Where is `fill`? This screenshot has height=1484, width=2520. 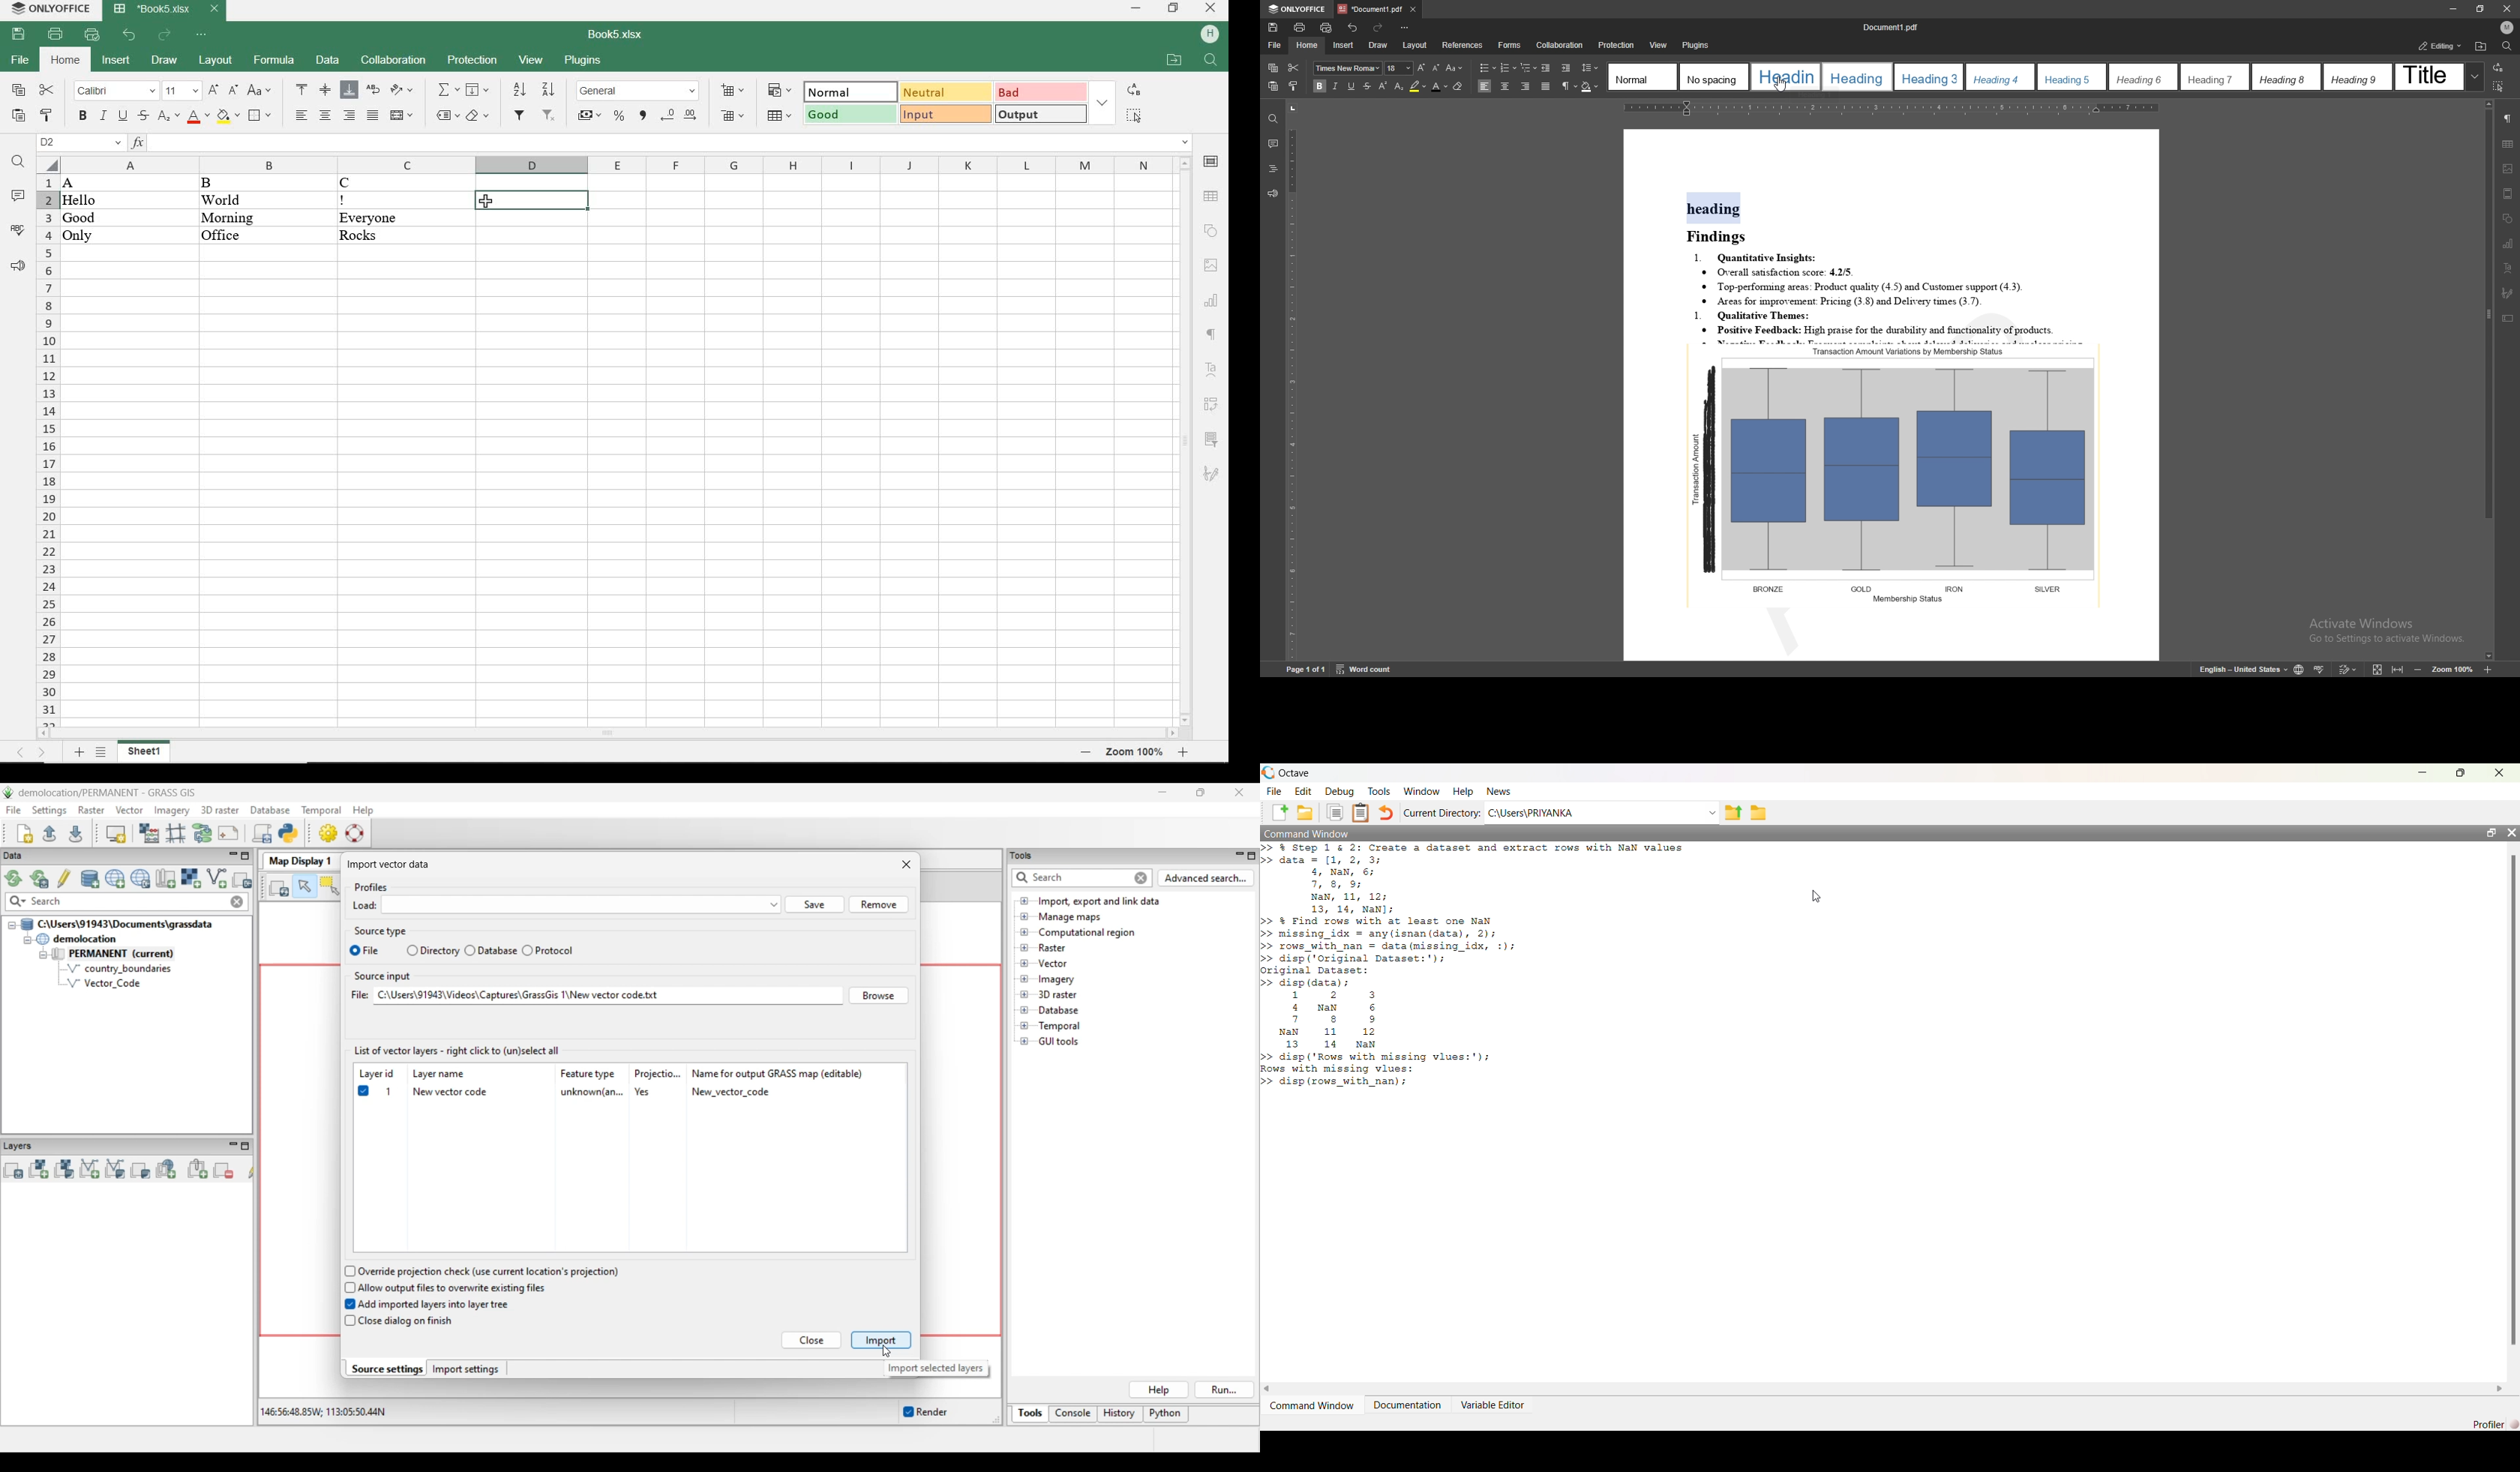
fill is located at coordinates (478, 91).